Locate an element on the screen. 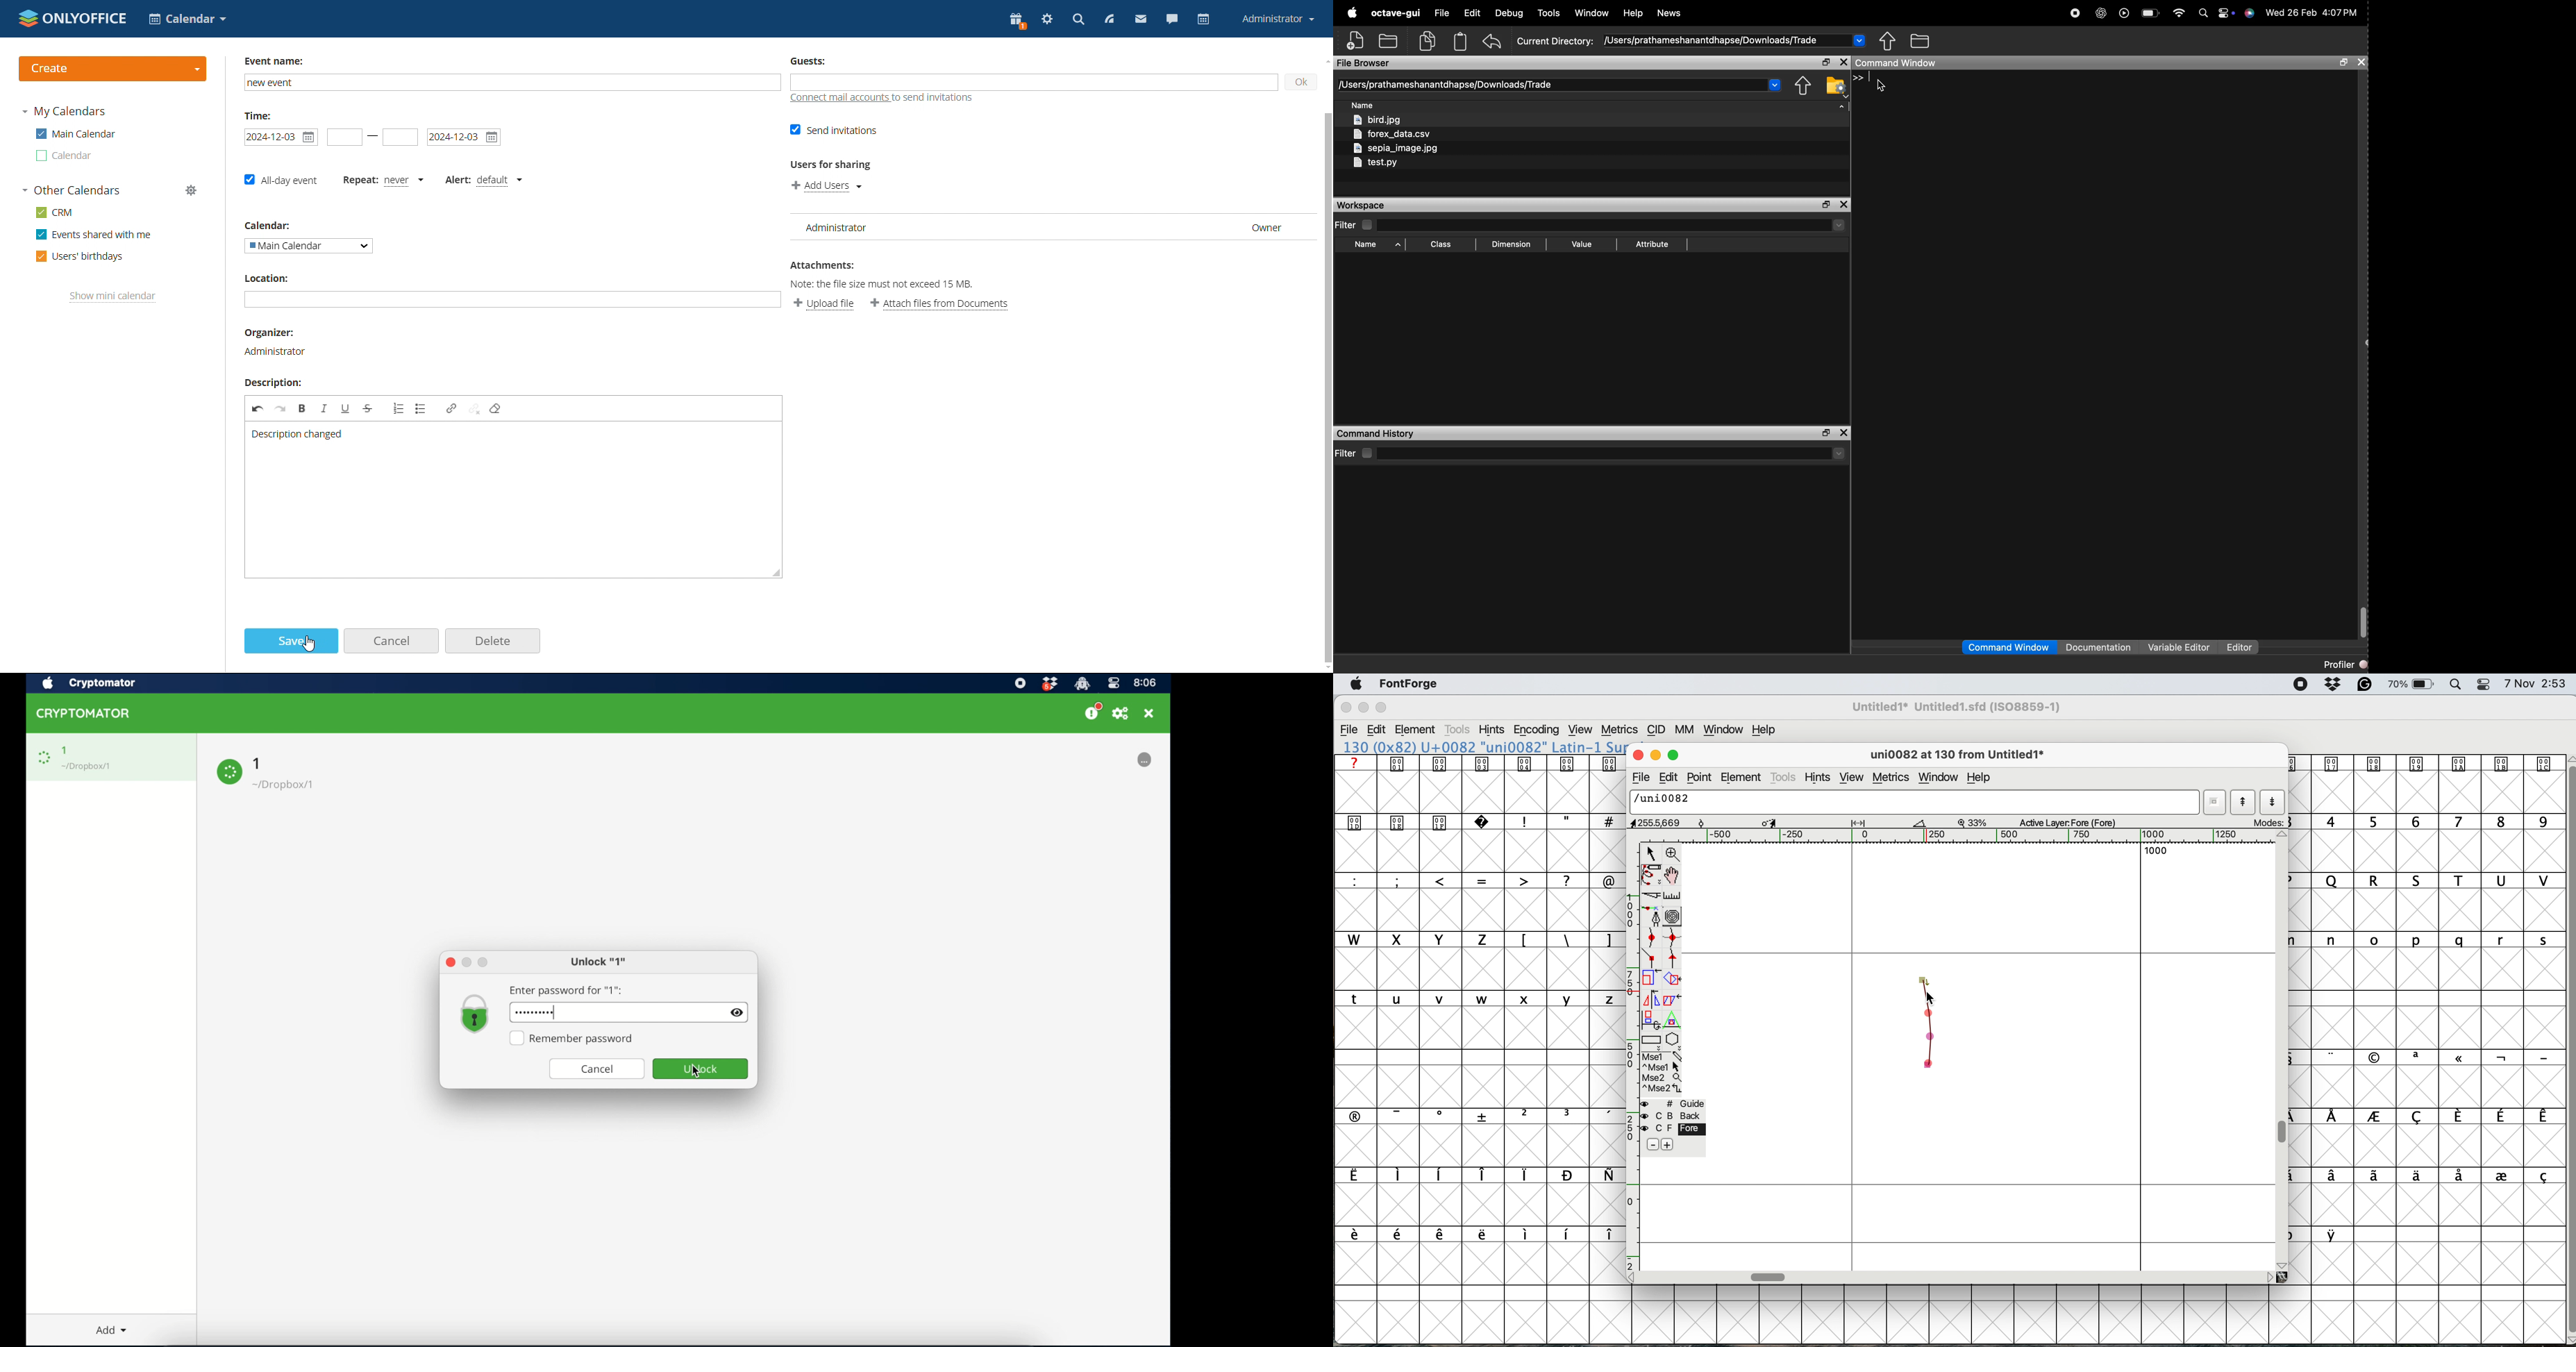 The height and width of the screenshot is (1372, 2576). tools is located at coordinates (1459, 729).